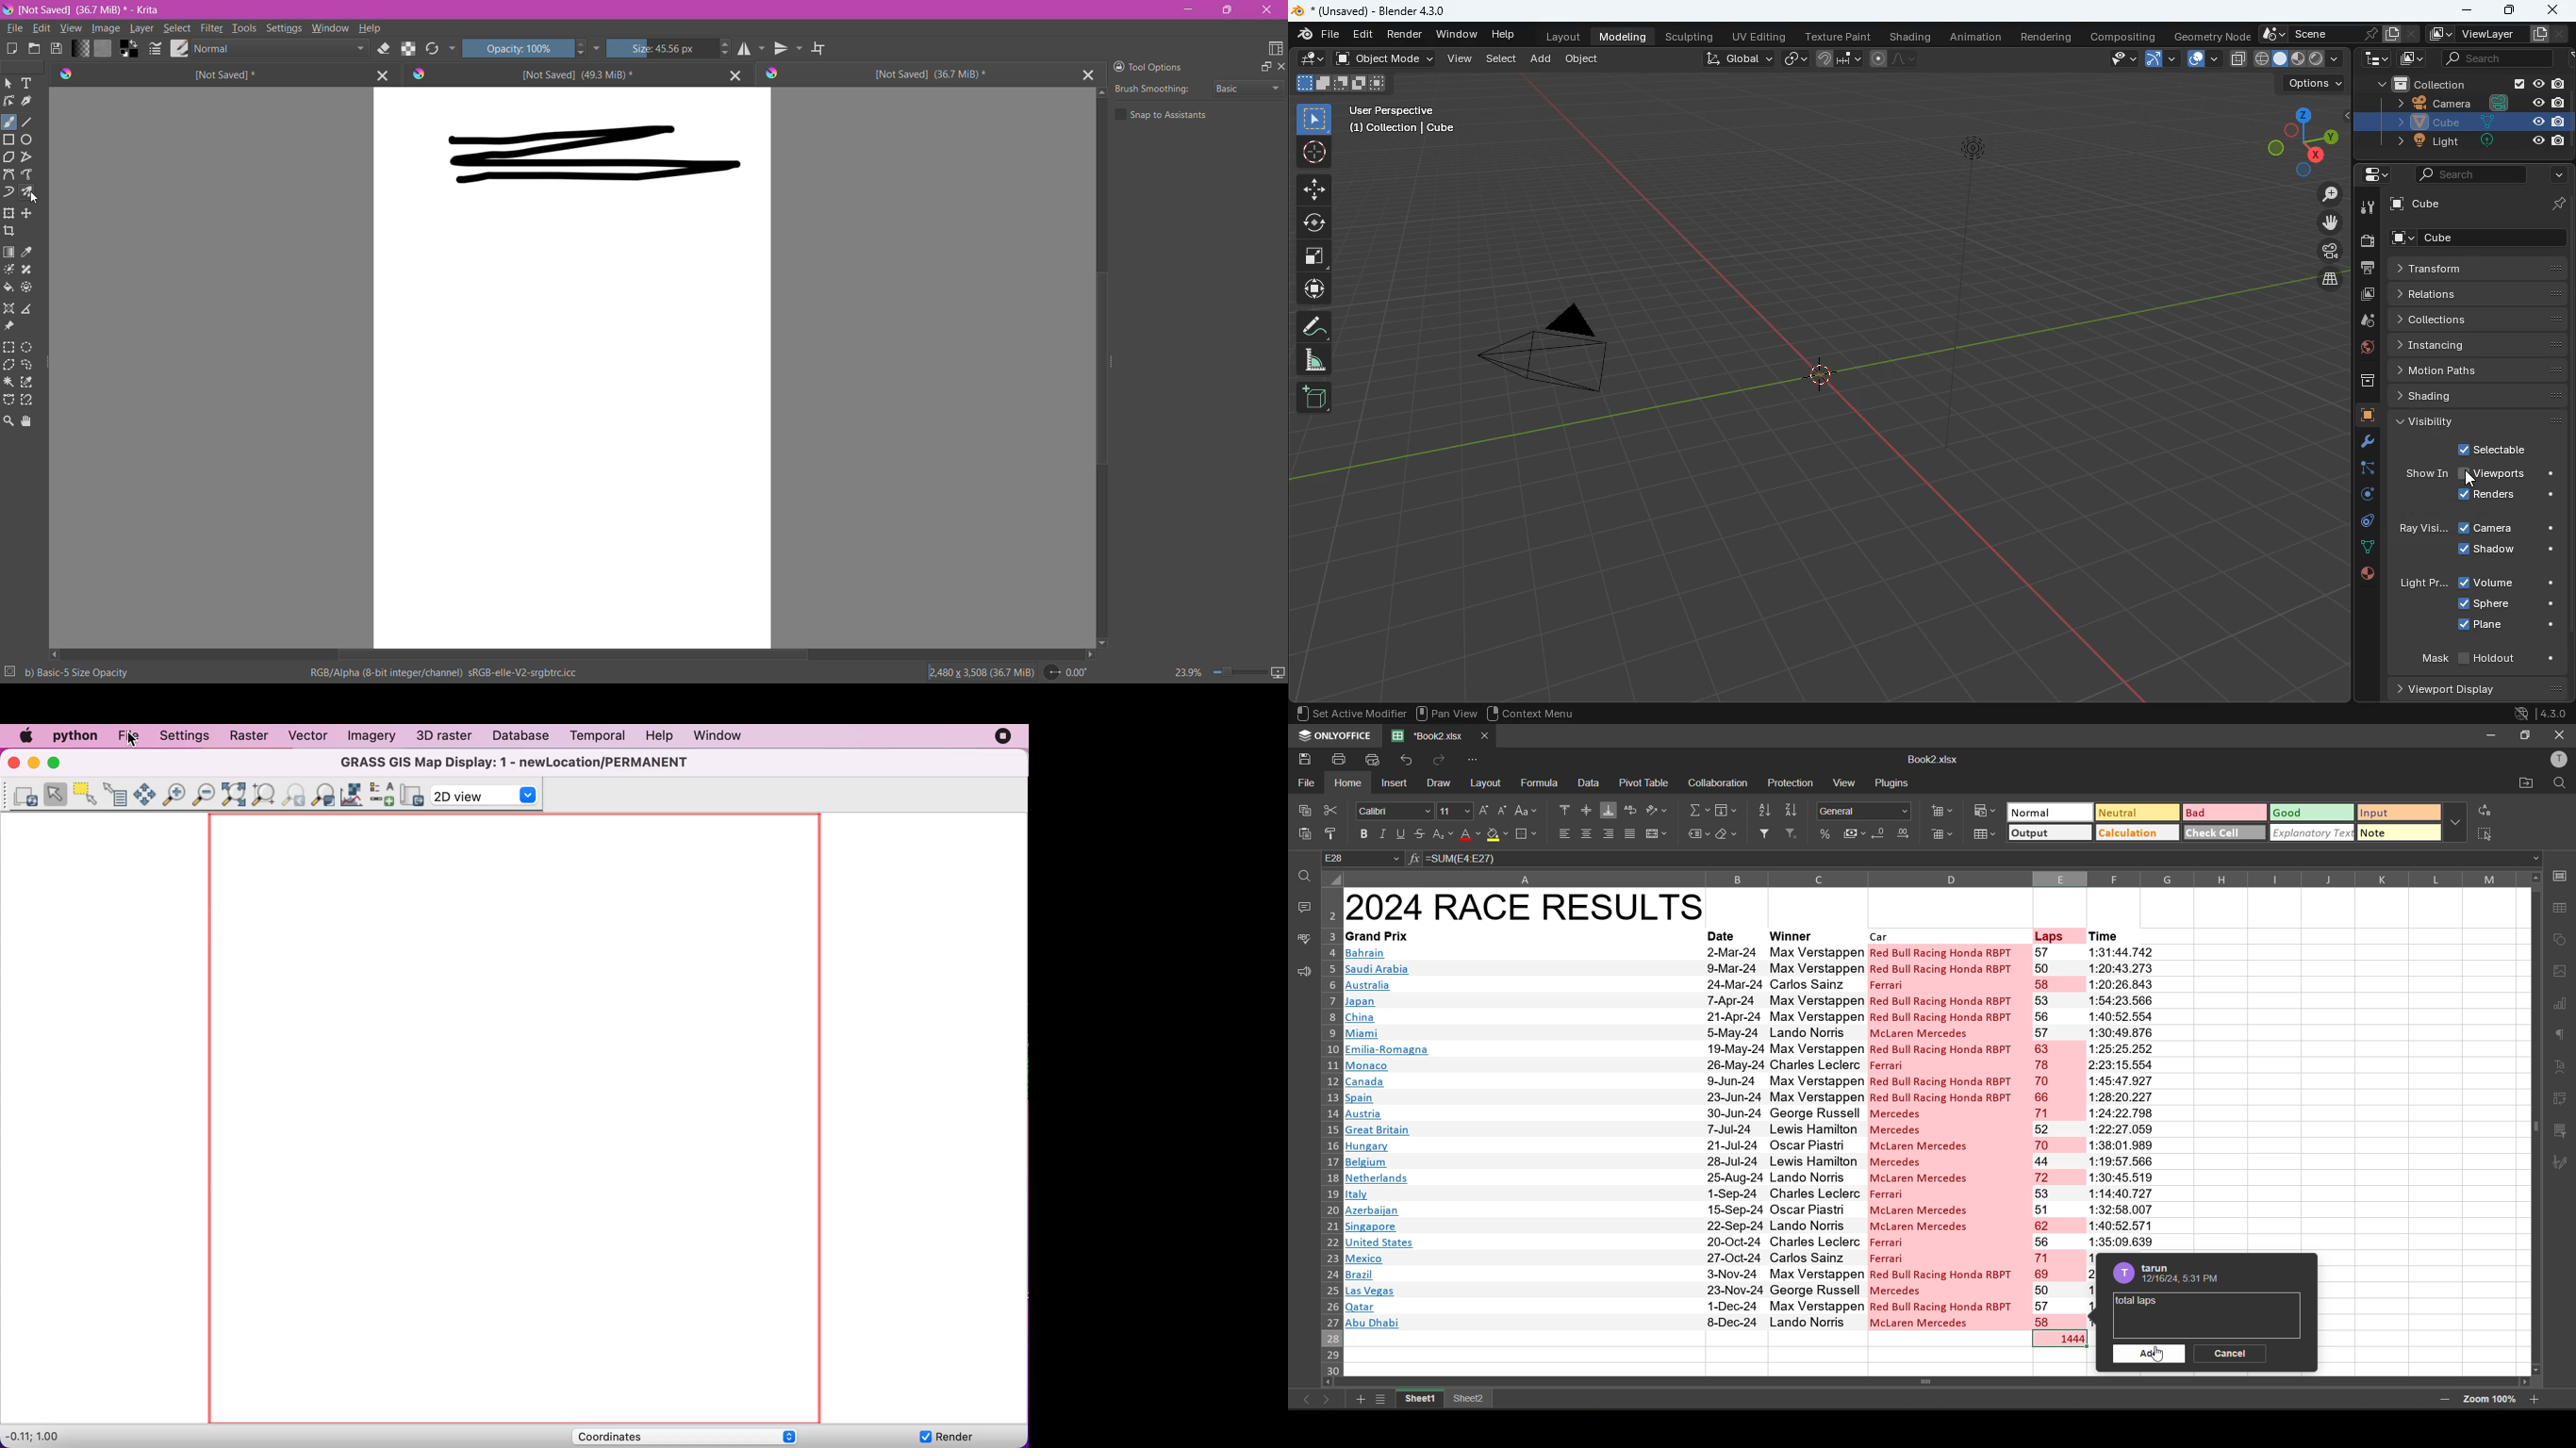 Image resolution: width=2576 pixels, height=1456 pixels. I want to click on sculpting, so click(1690, 36).